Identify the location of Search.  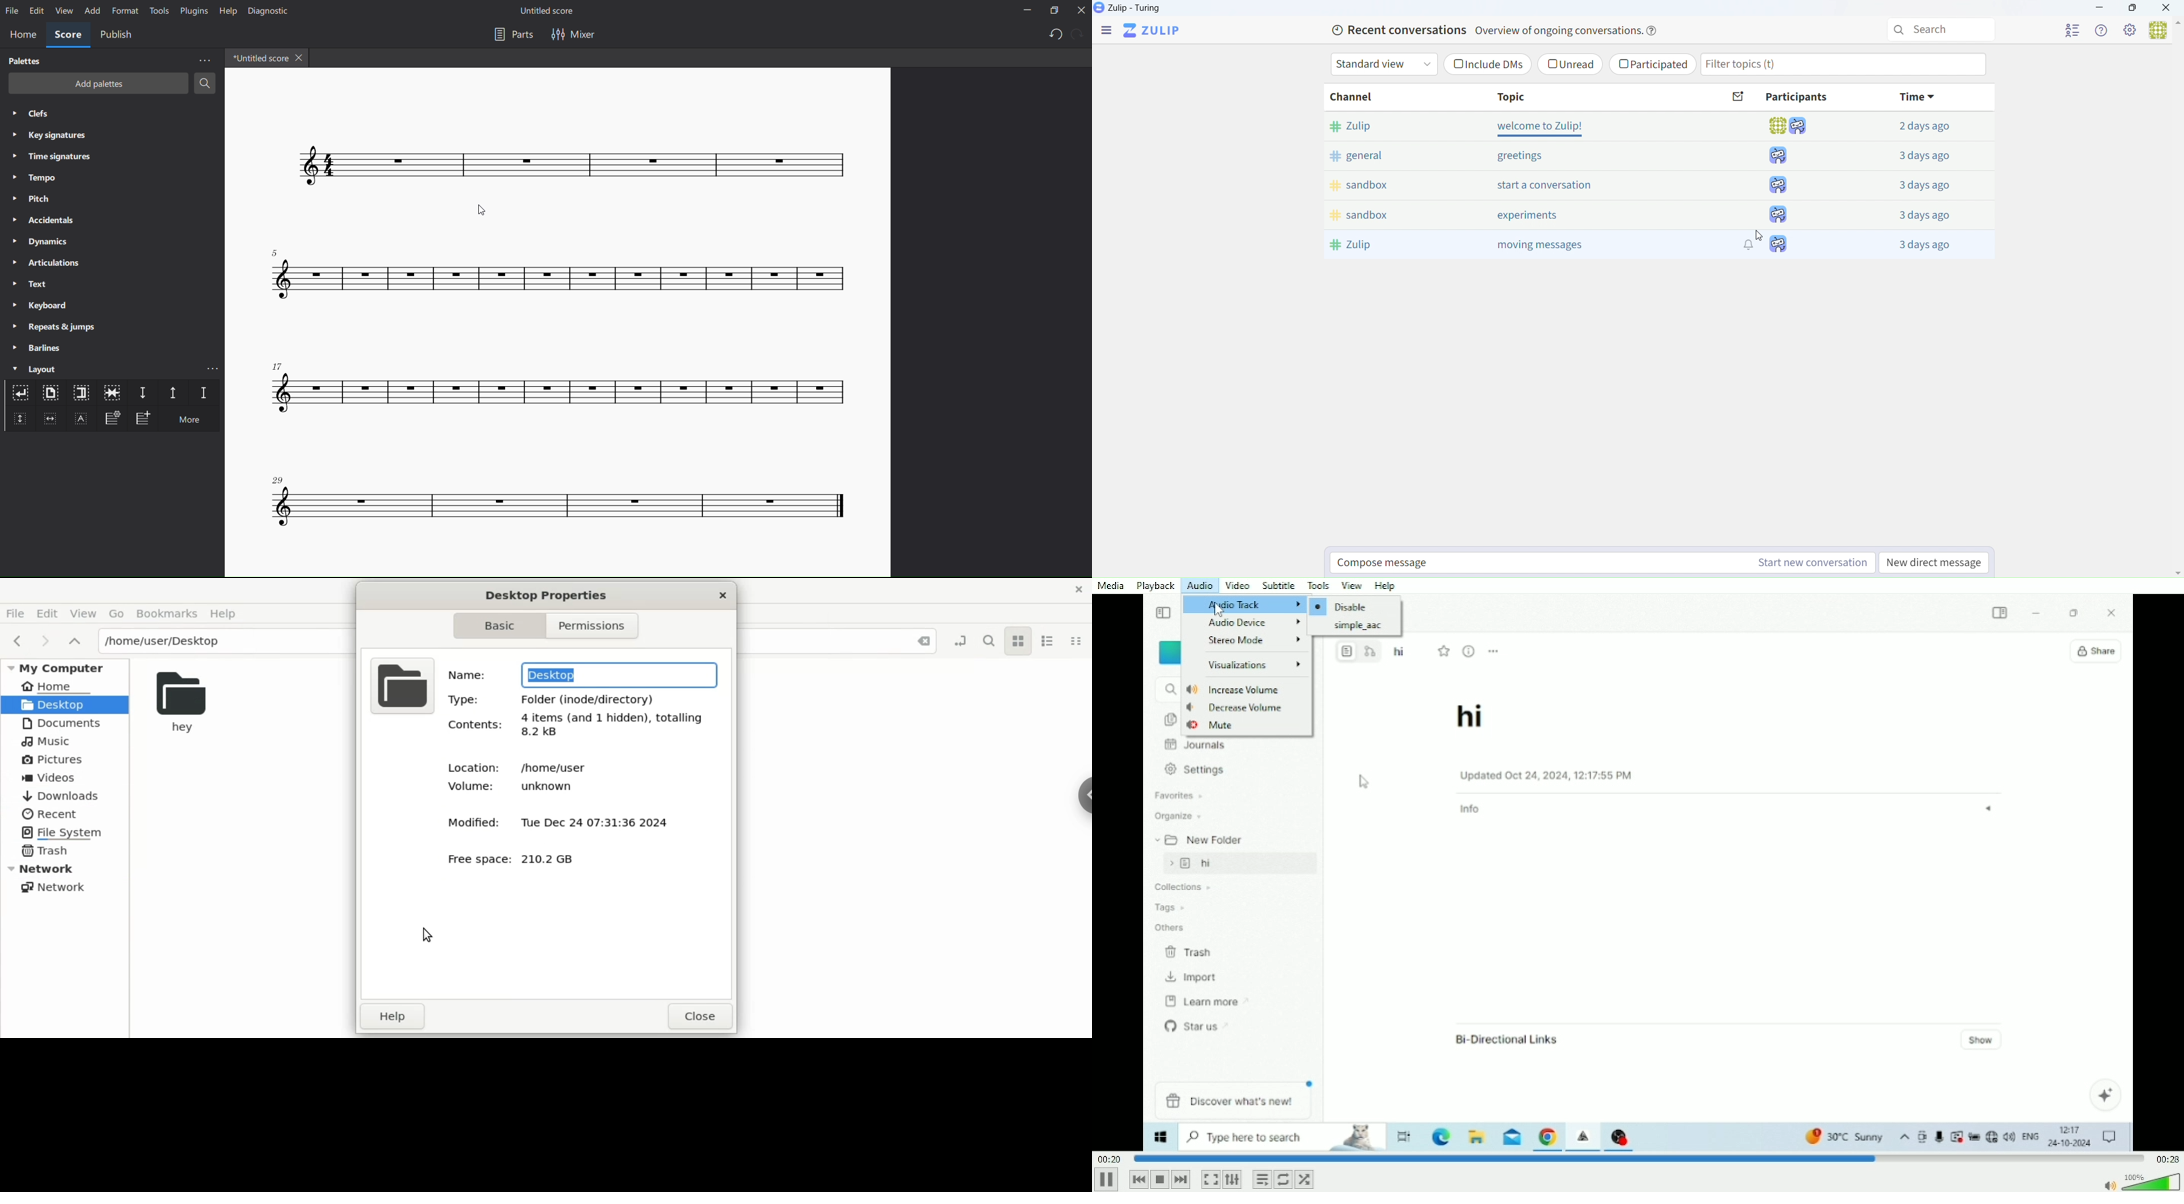
(1941, 30).